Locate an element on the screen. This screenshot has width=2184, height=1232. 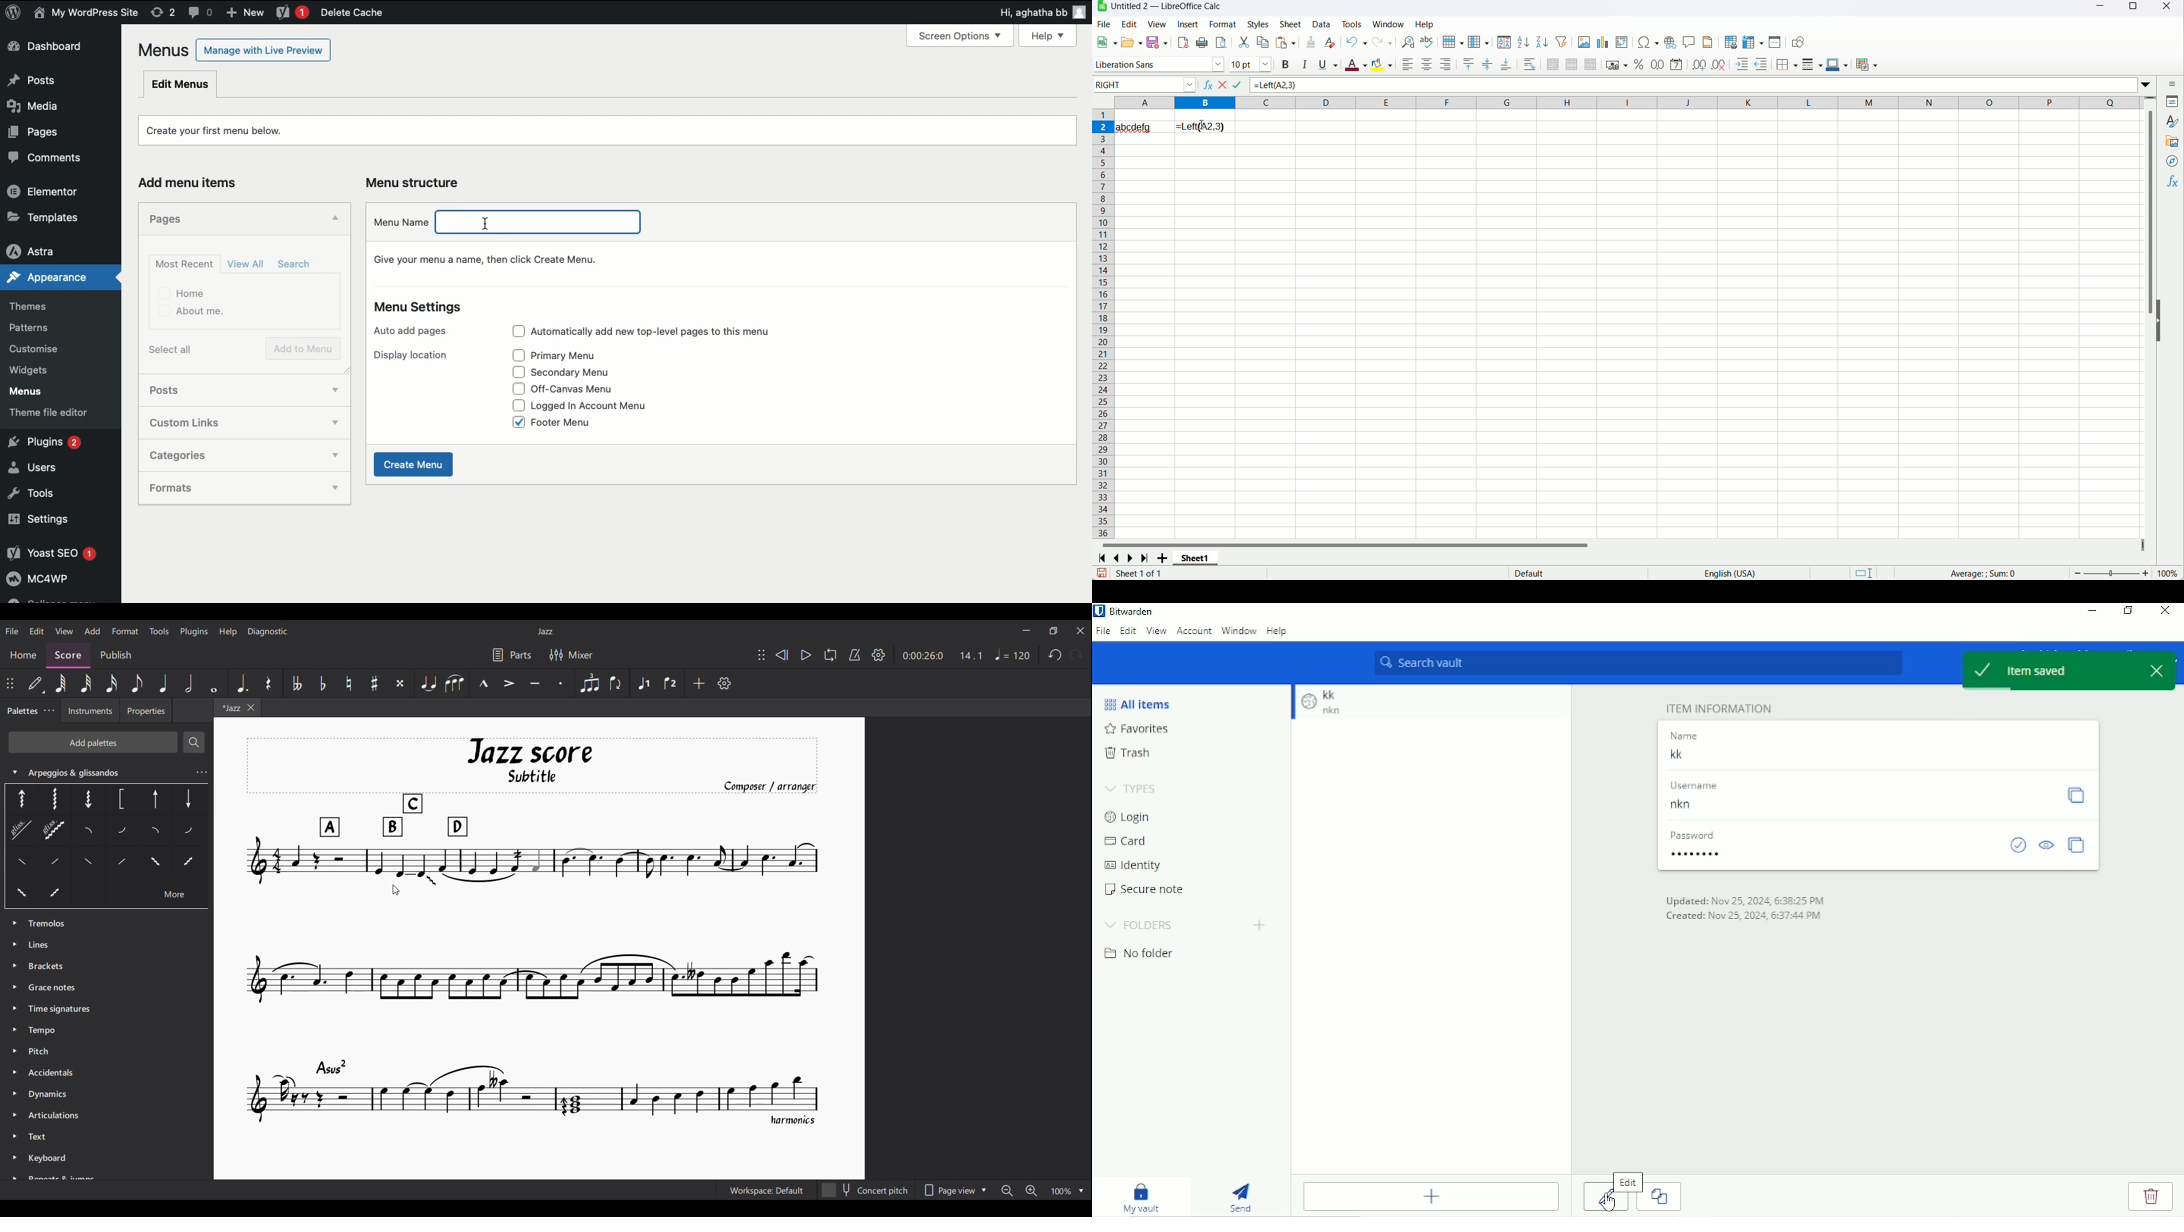
edit is located at coordinates (1130, 24).